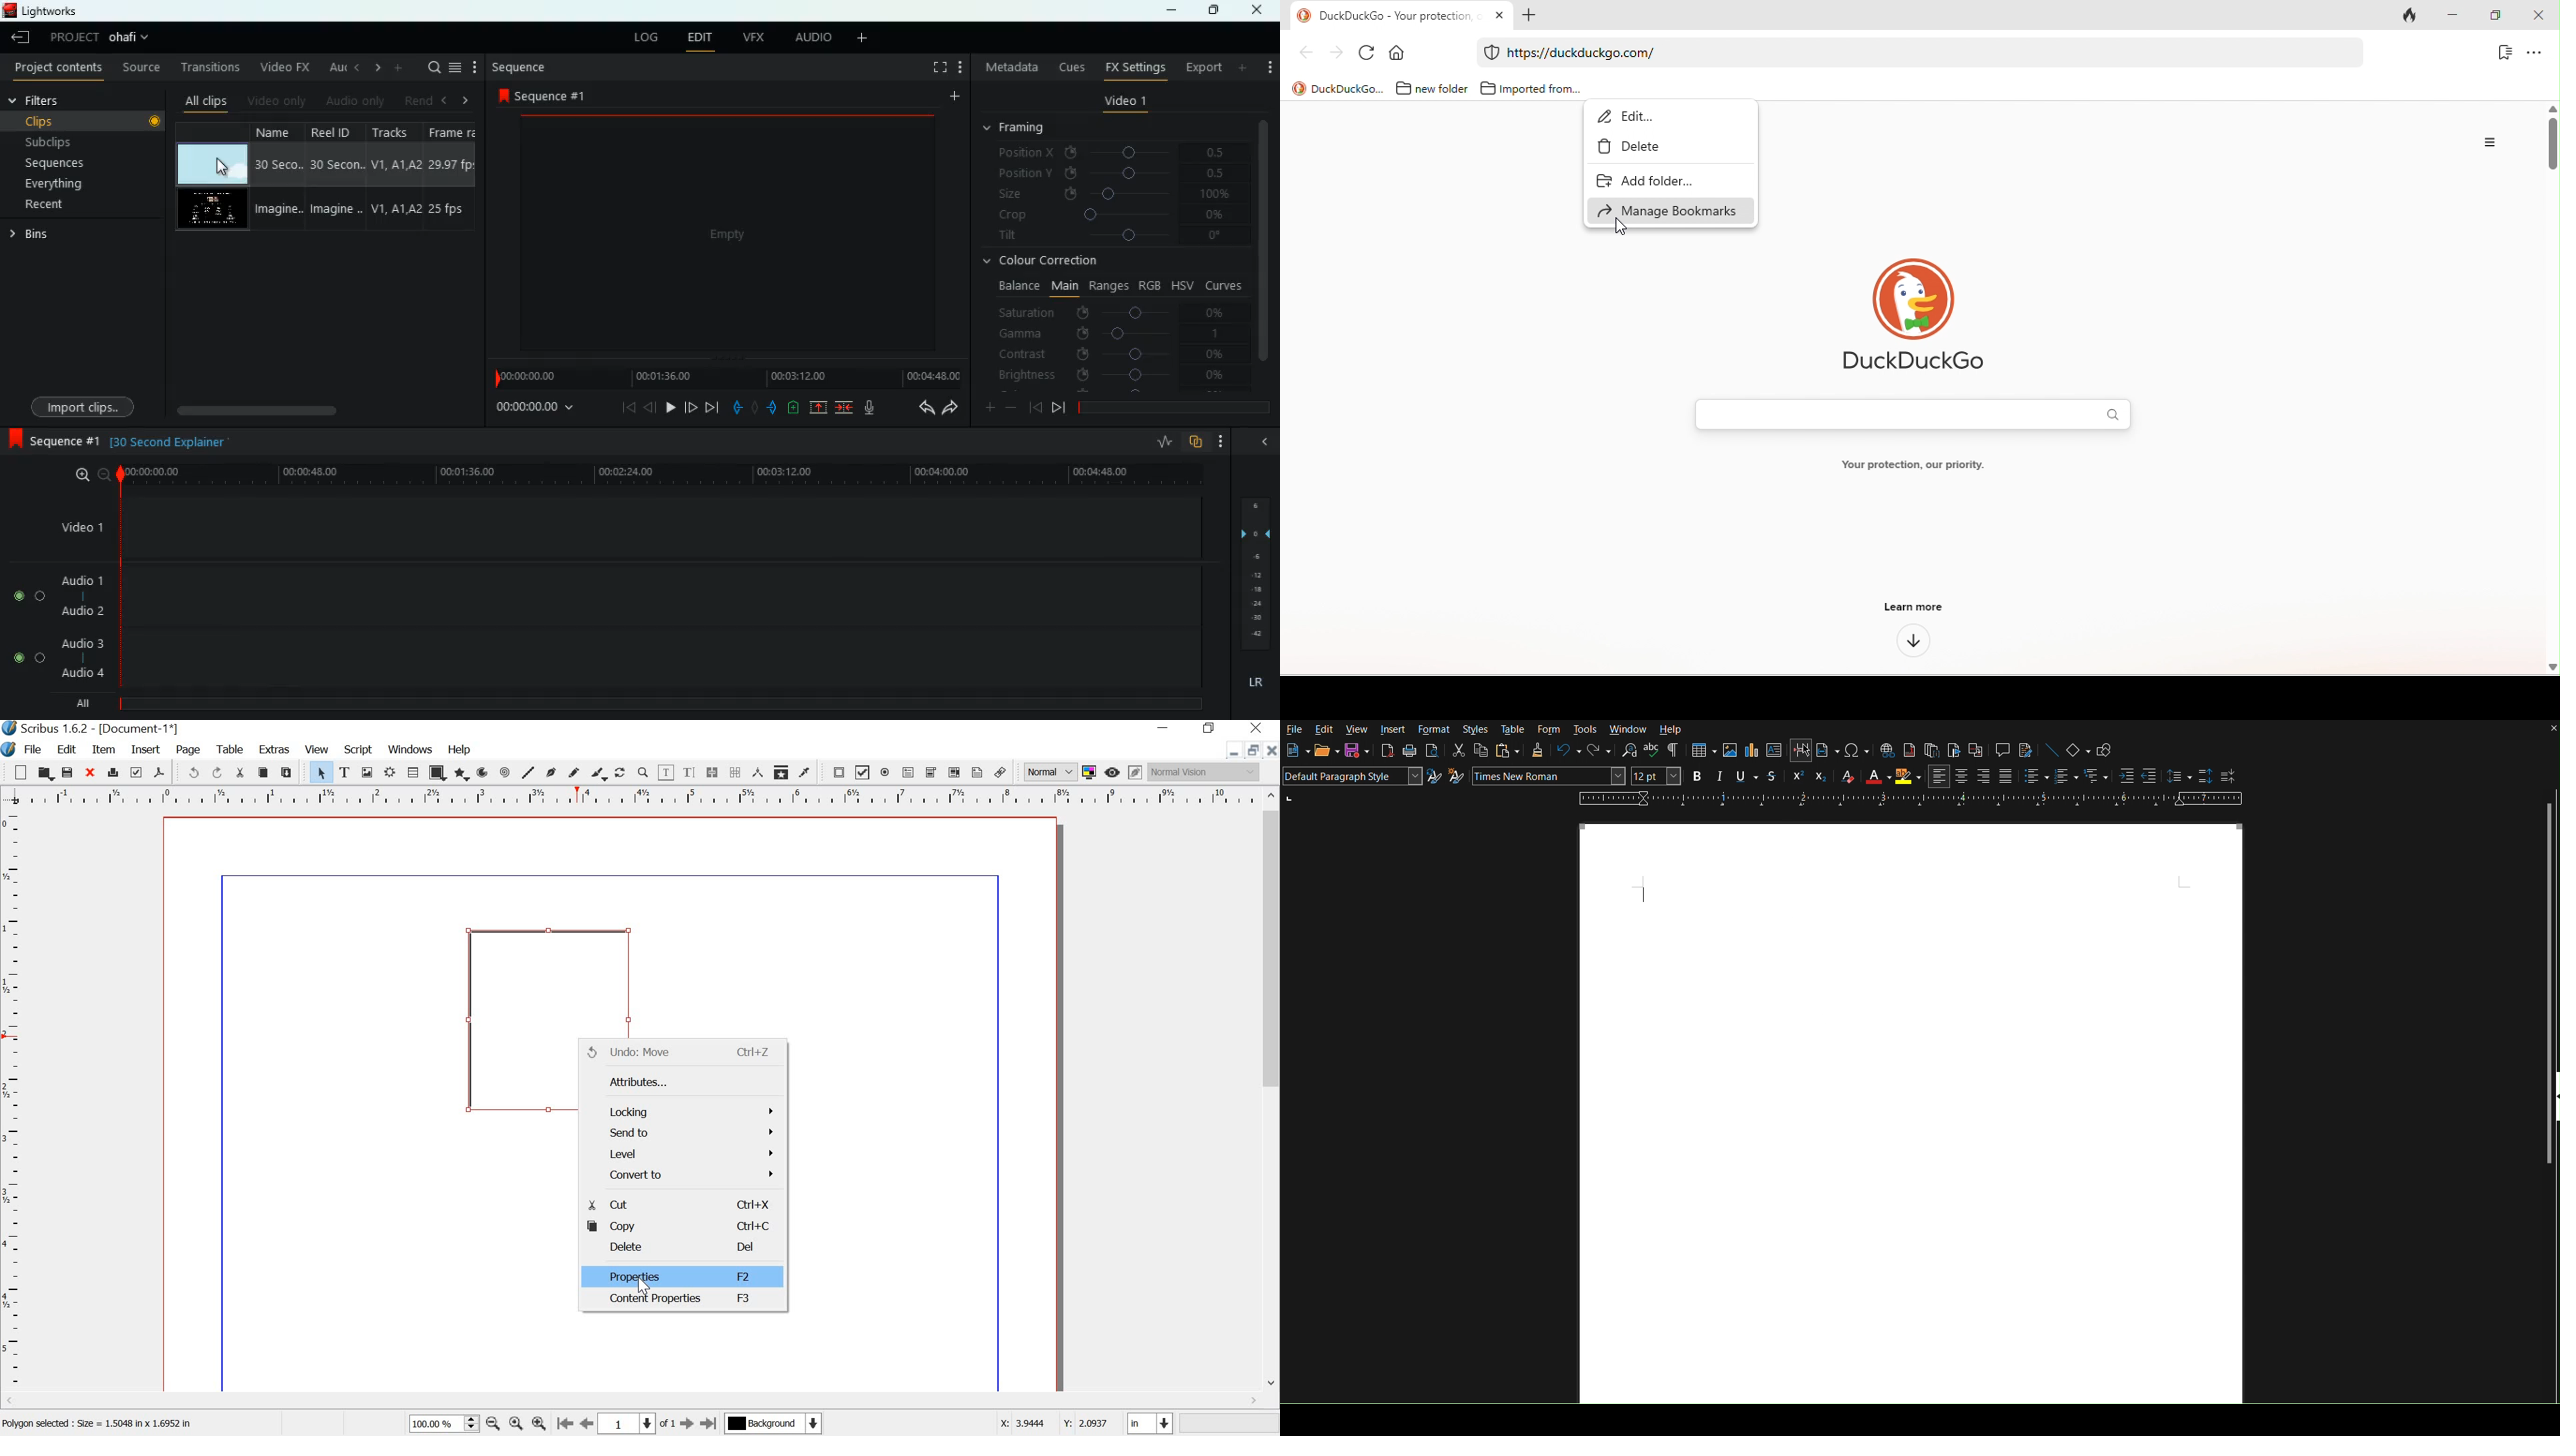 Image resolution: width=2576 pixels, height=1456 pixels. Describe the element at coordinates (1205, 772) in the screenshot. I see `normal vision` at that location.